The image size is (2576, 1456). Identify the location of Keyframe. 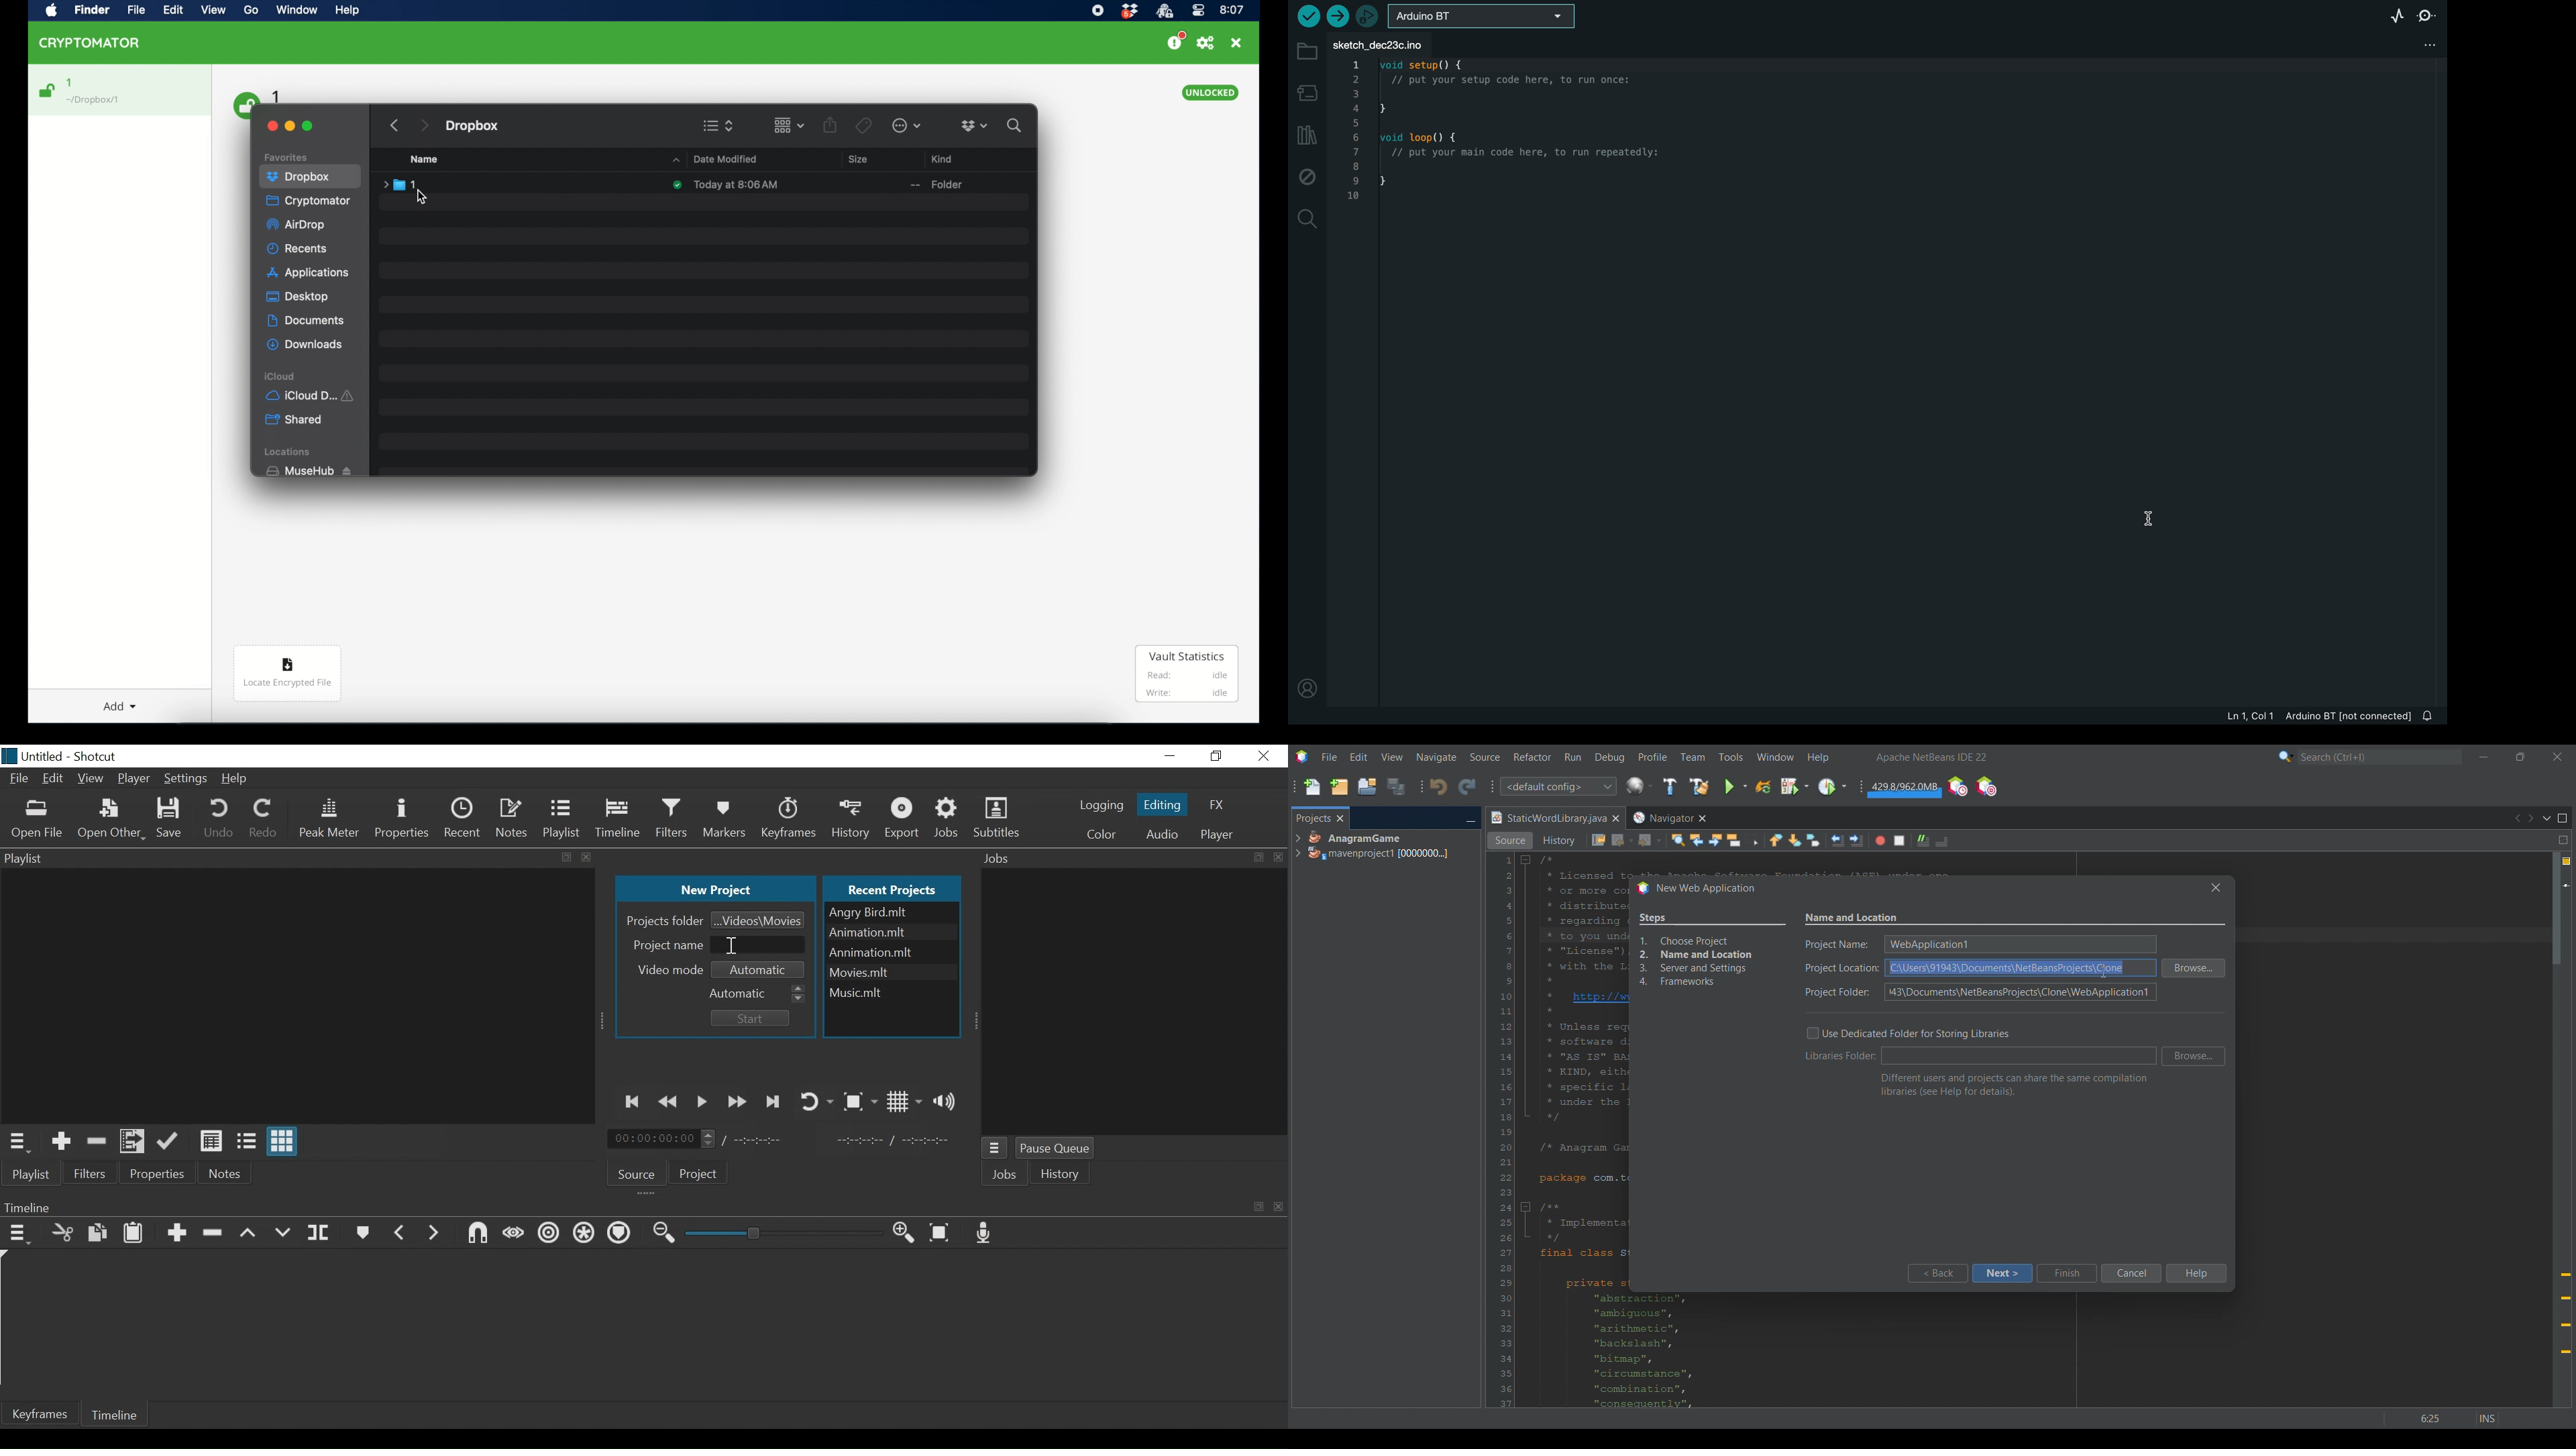
(41, 1413).